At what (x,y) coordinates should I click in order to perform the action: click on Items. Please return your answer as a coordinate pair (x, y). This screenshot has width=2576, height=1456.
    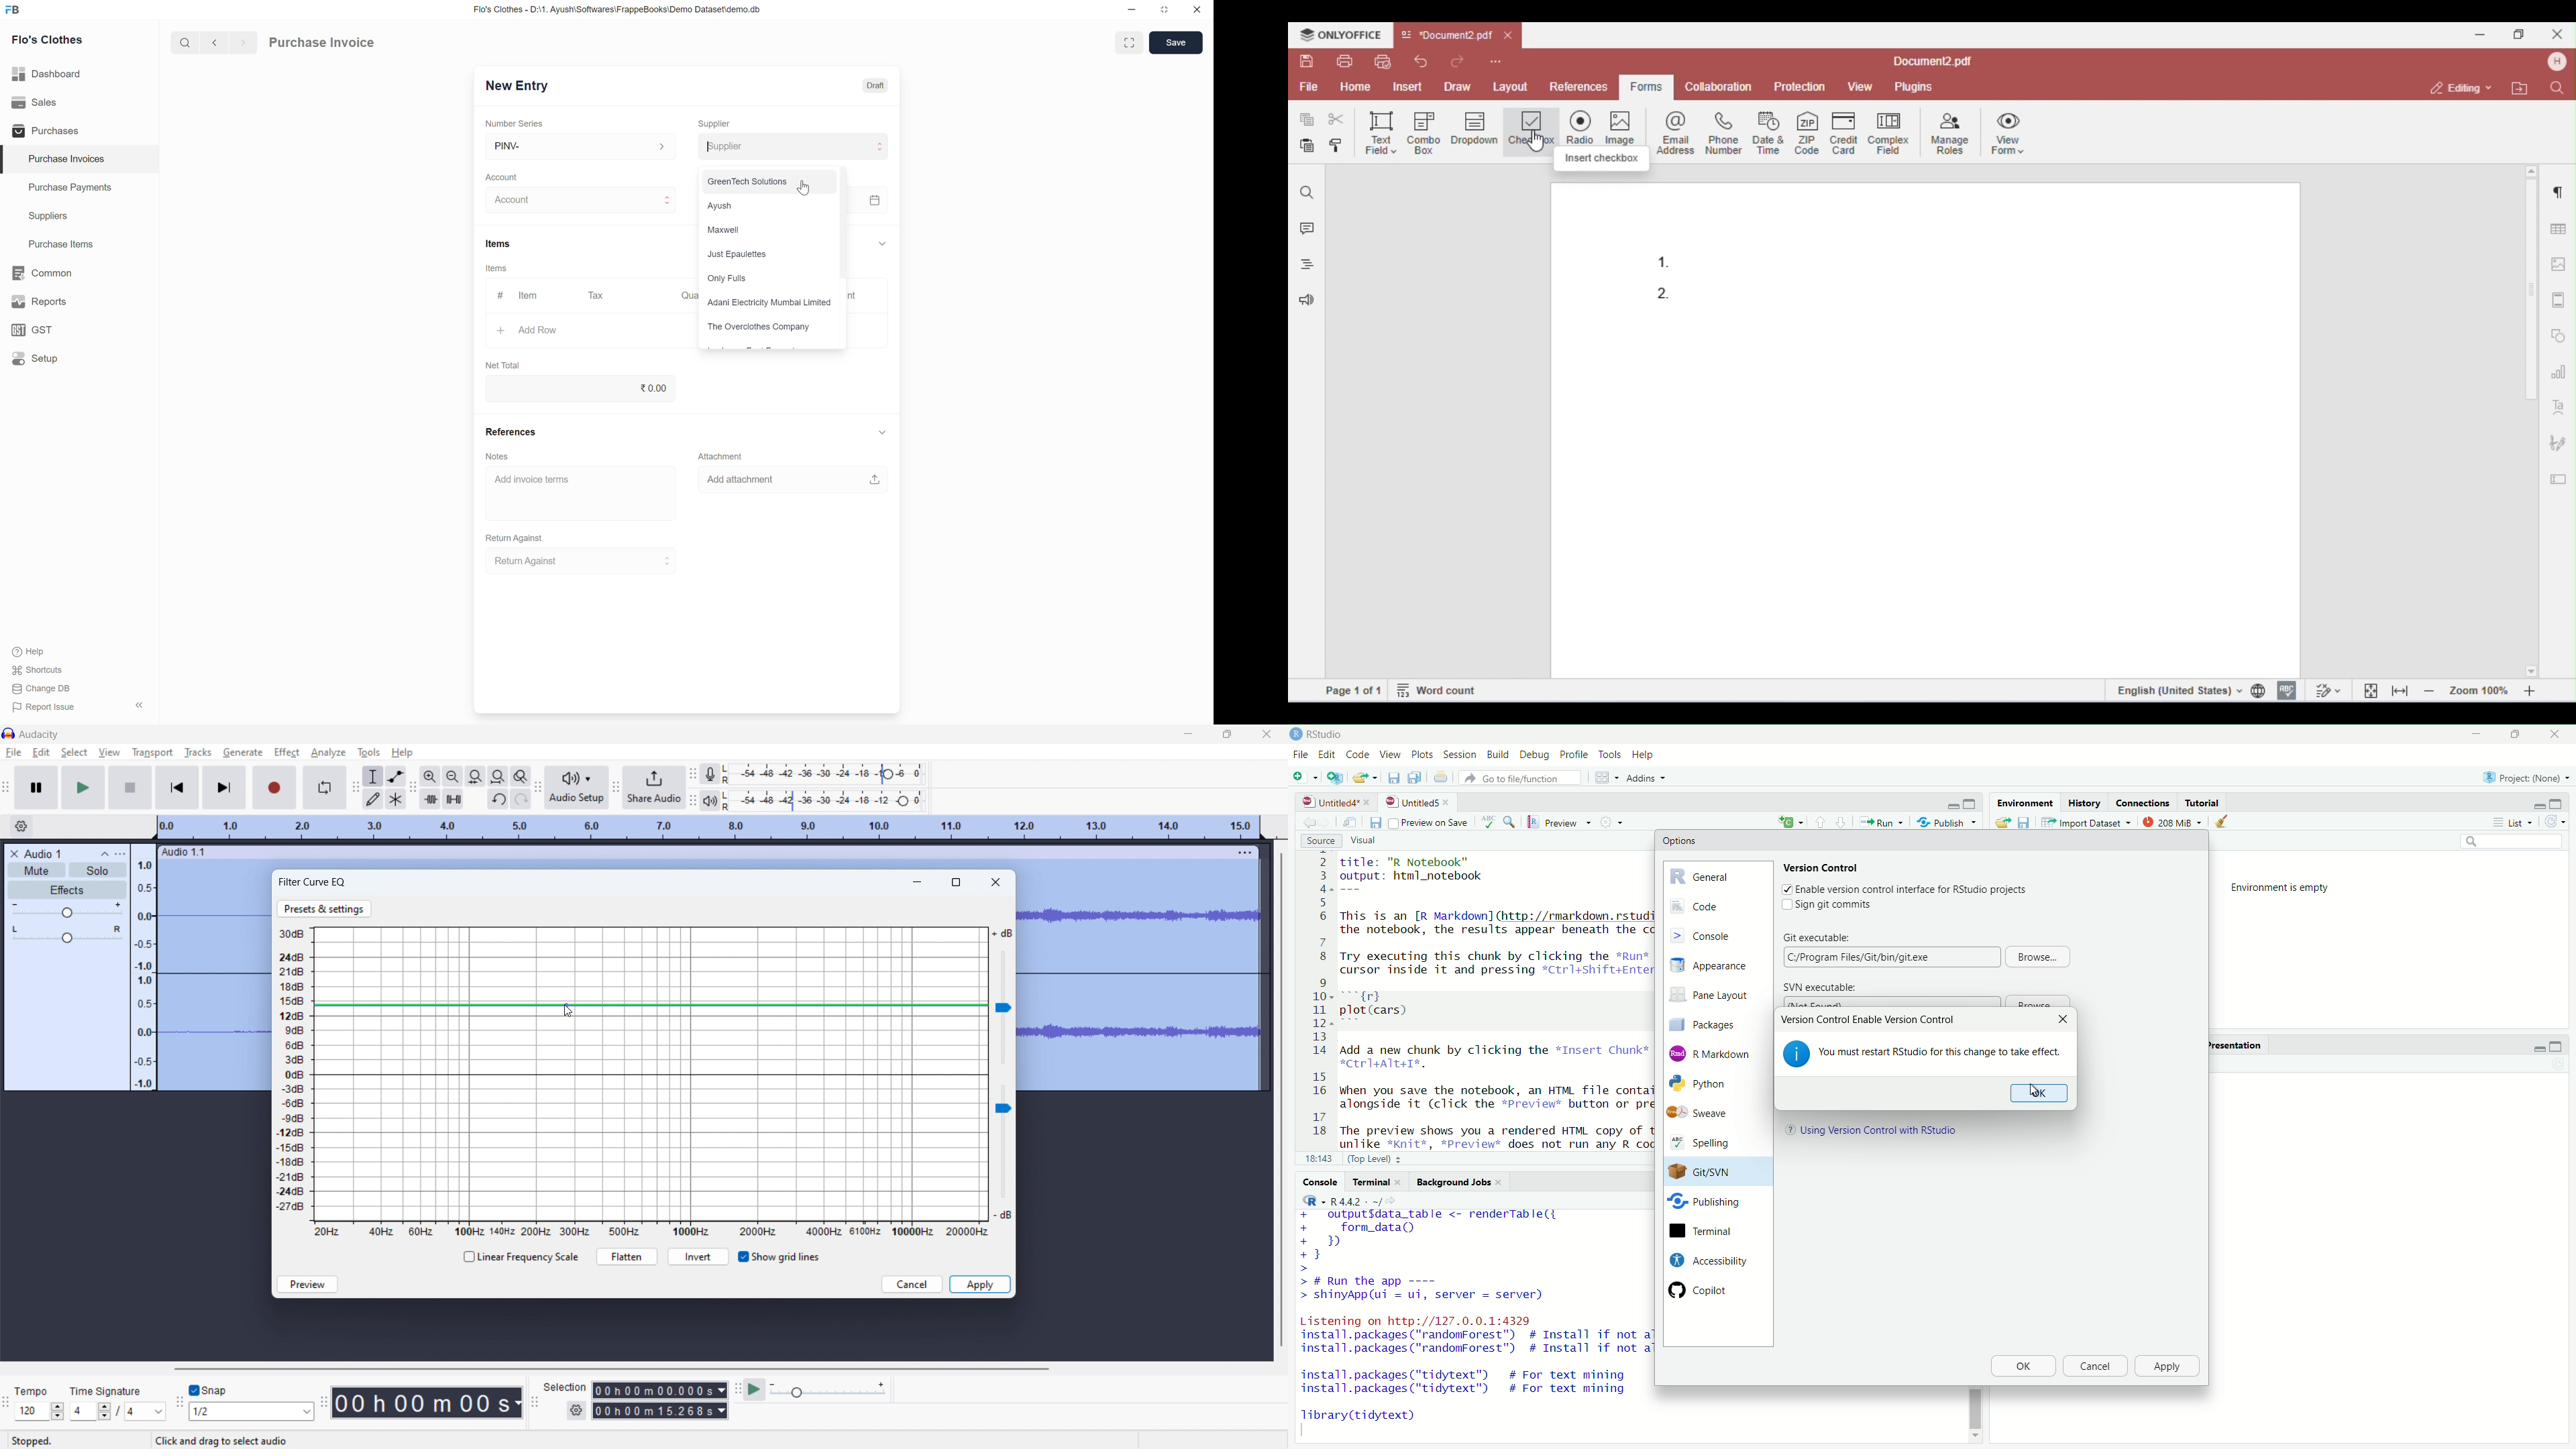
    Looking at the image, I should click on (499, 244).